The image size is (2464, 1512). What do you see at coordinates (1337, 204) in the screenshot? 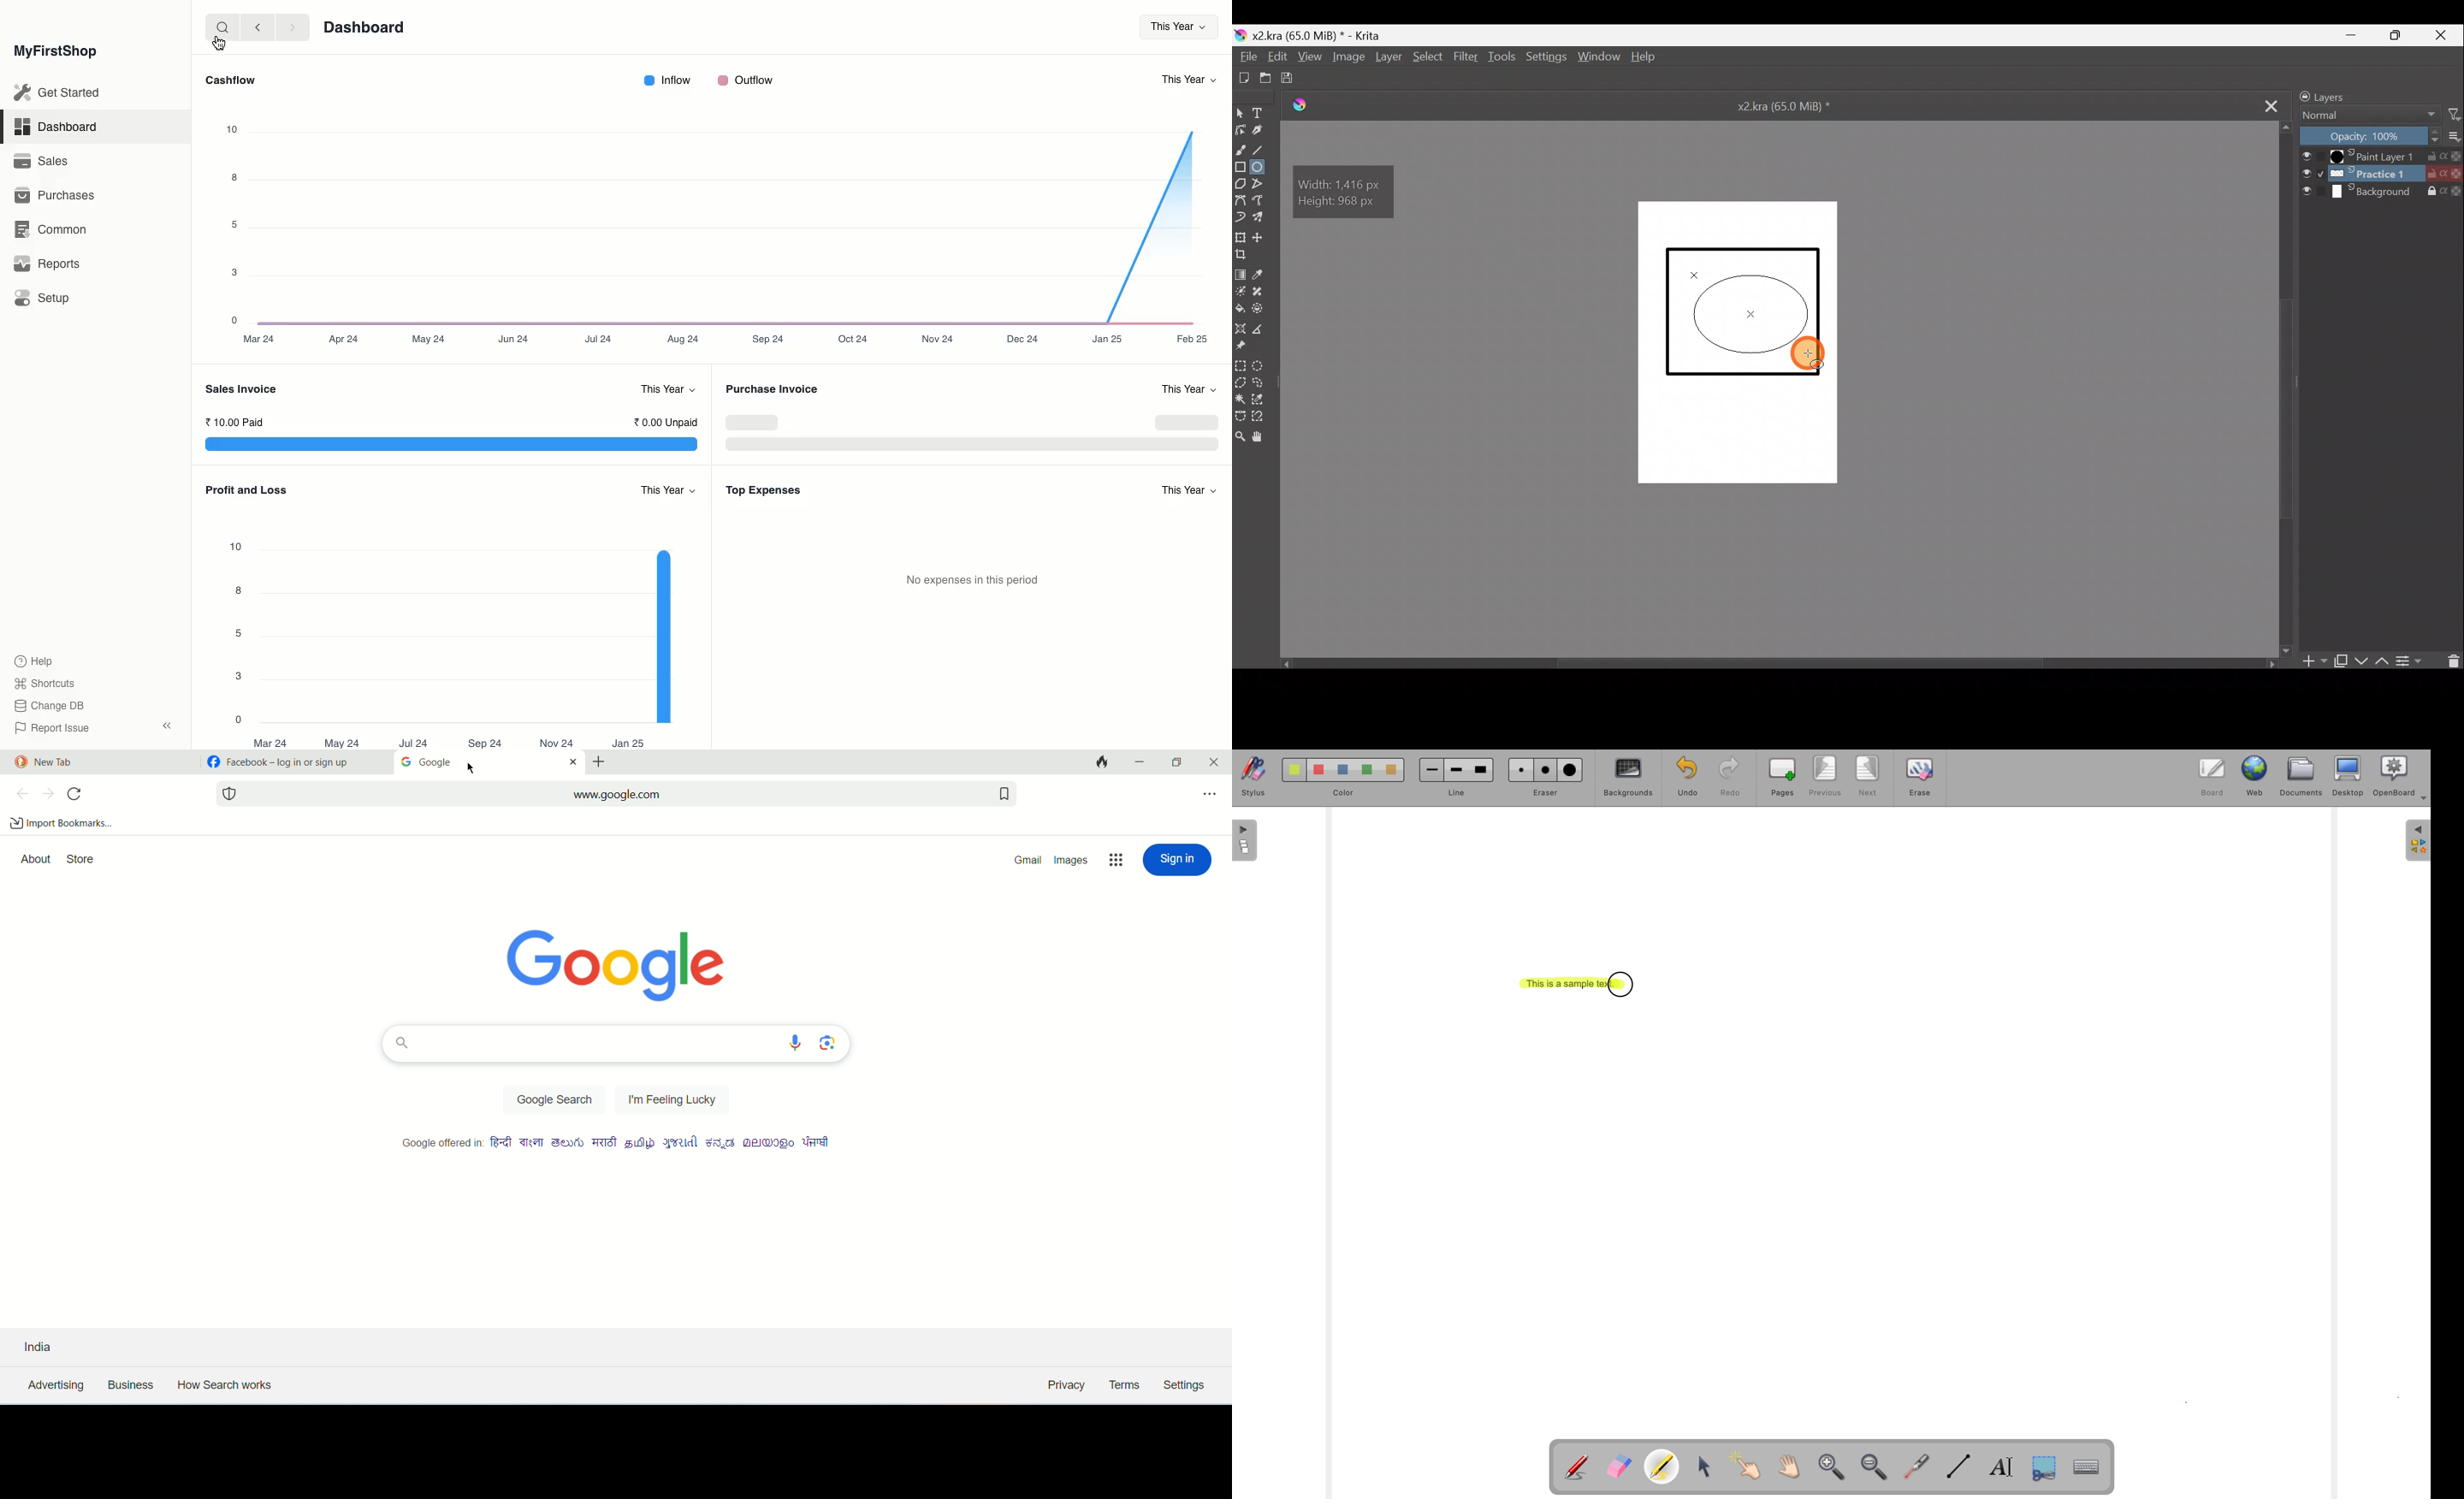
I see `Height: 0 px` at bounding box center [1337, 204].